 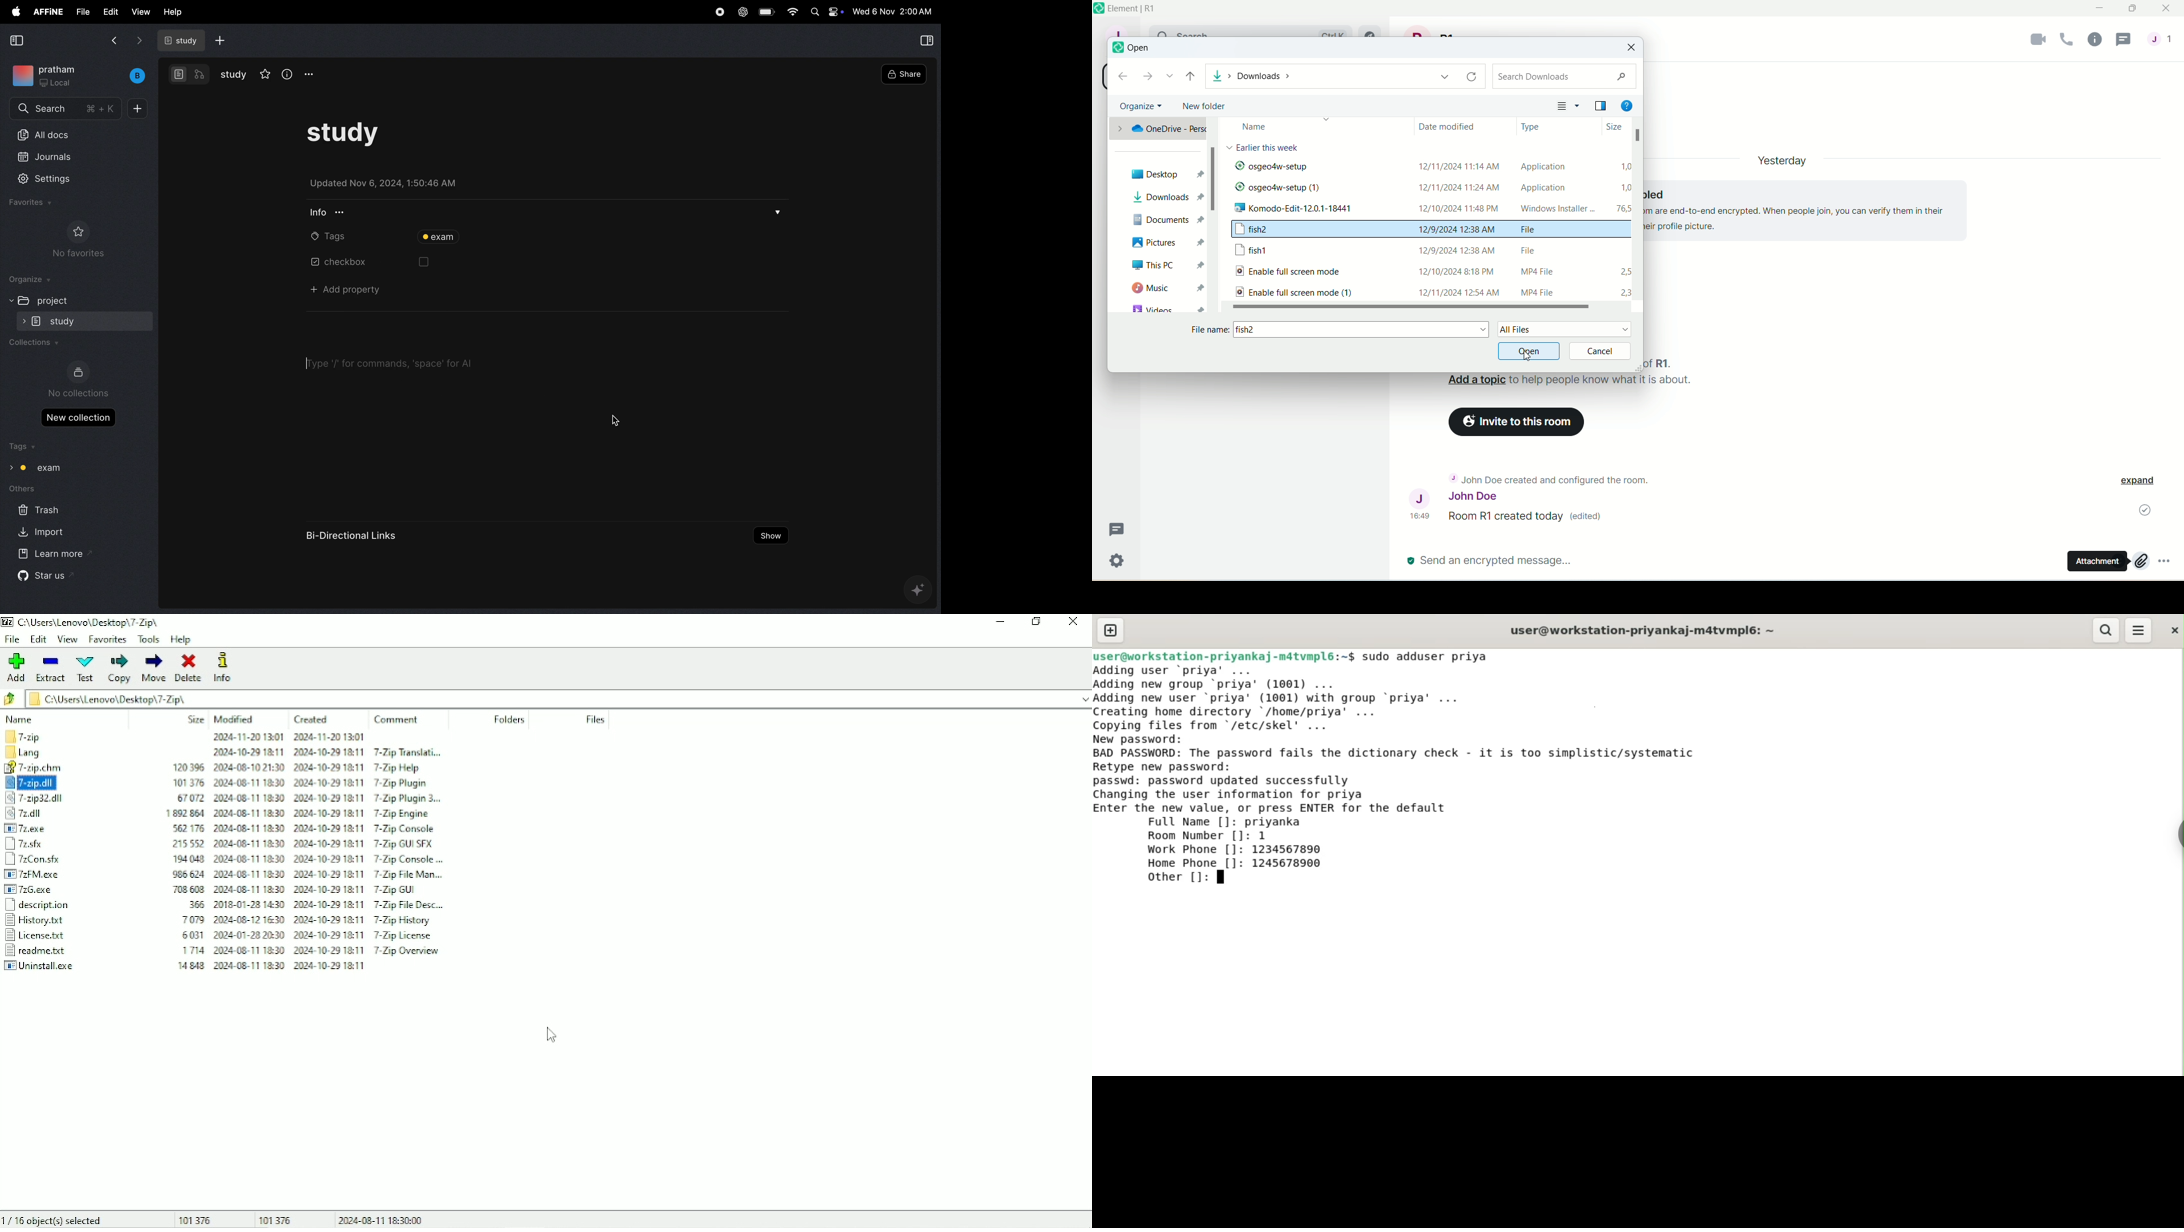 I want to click on 7zG.exe, so click(x=38, y=889).